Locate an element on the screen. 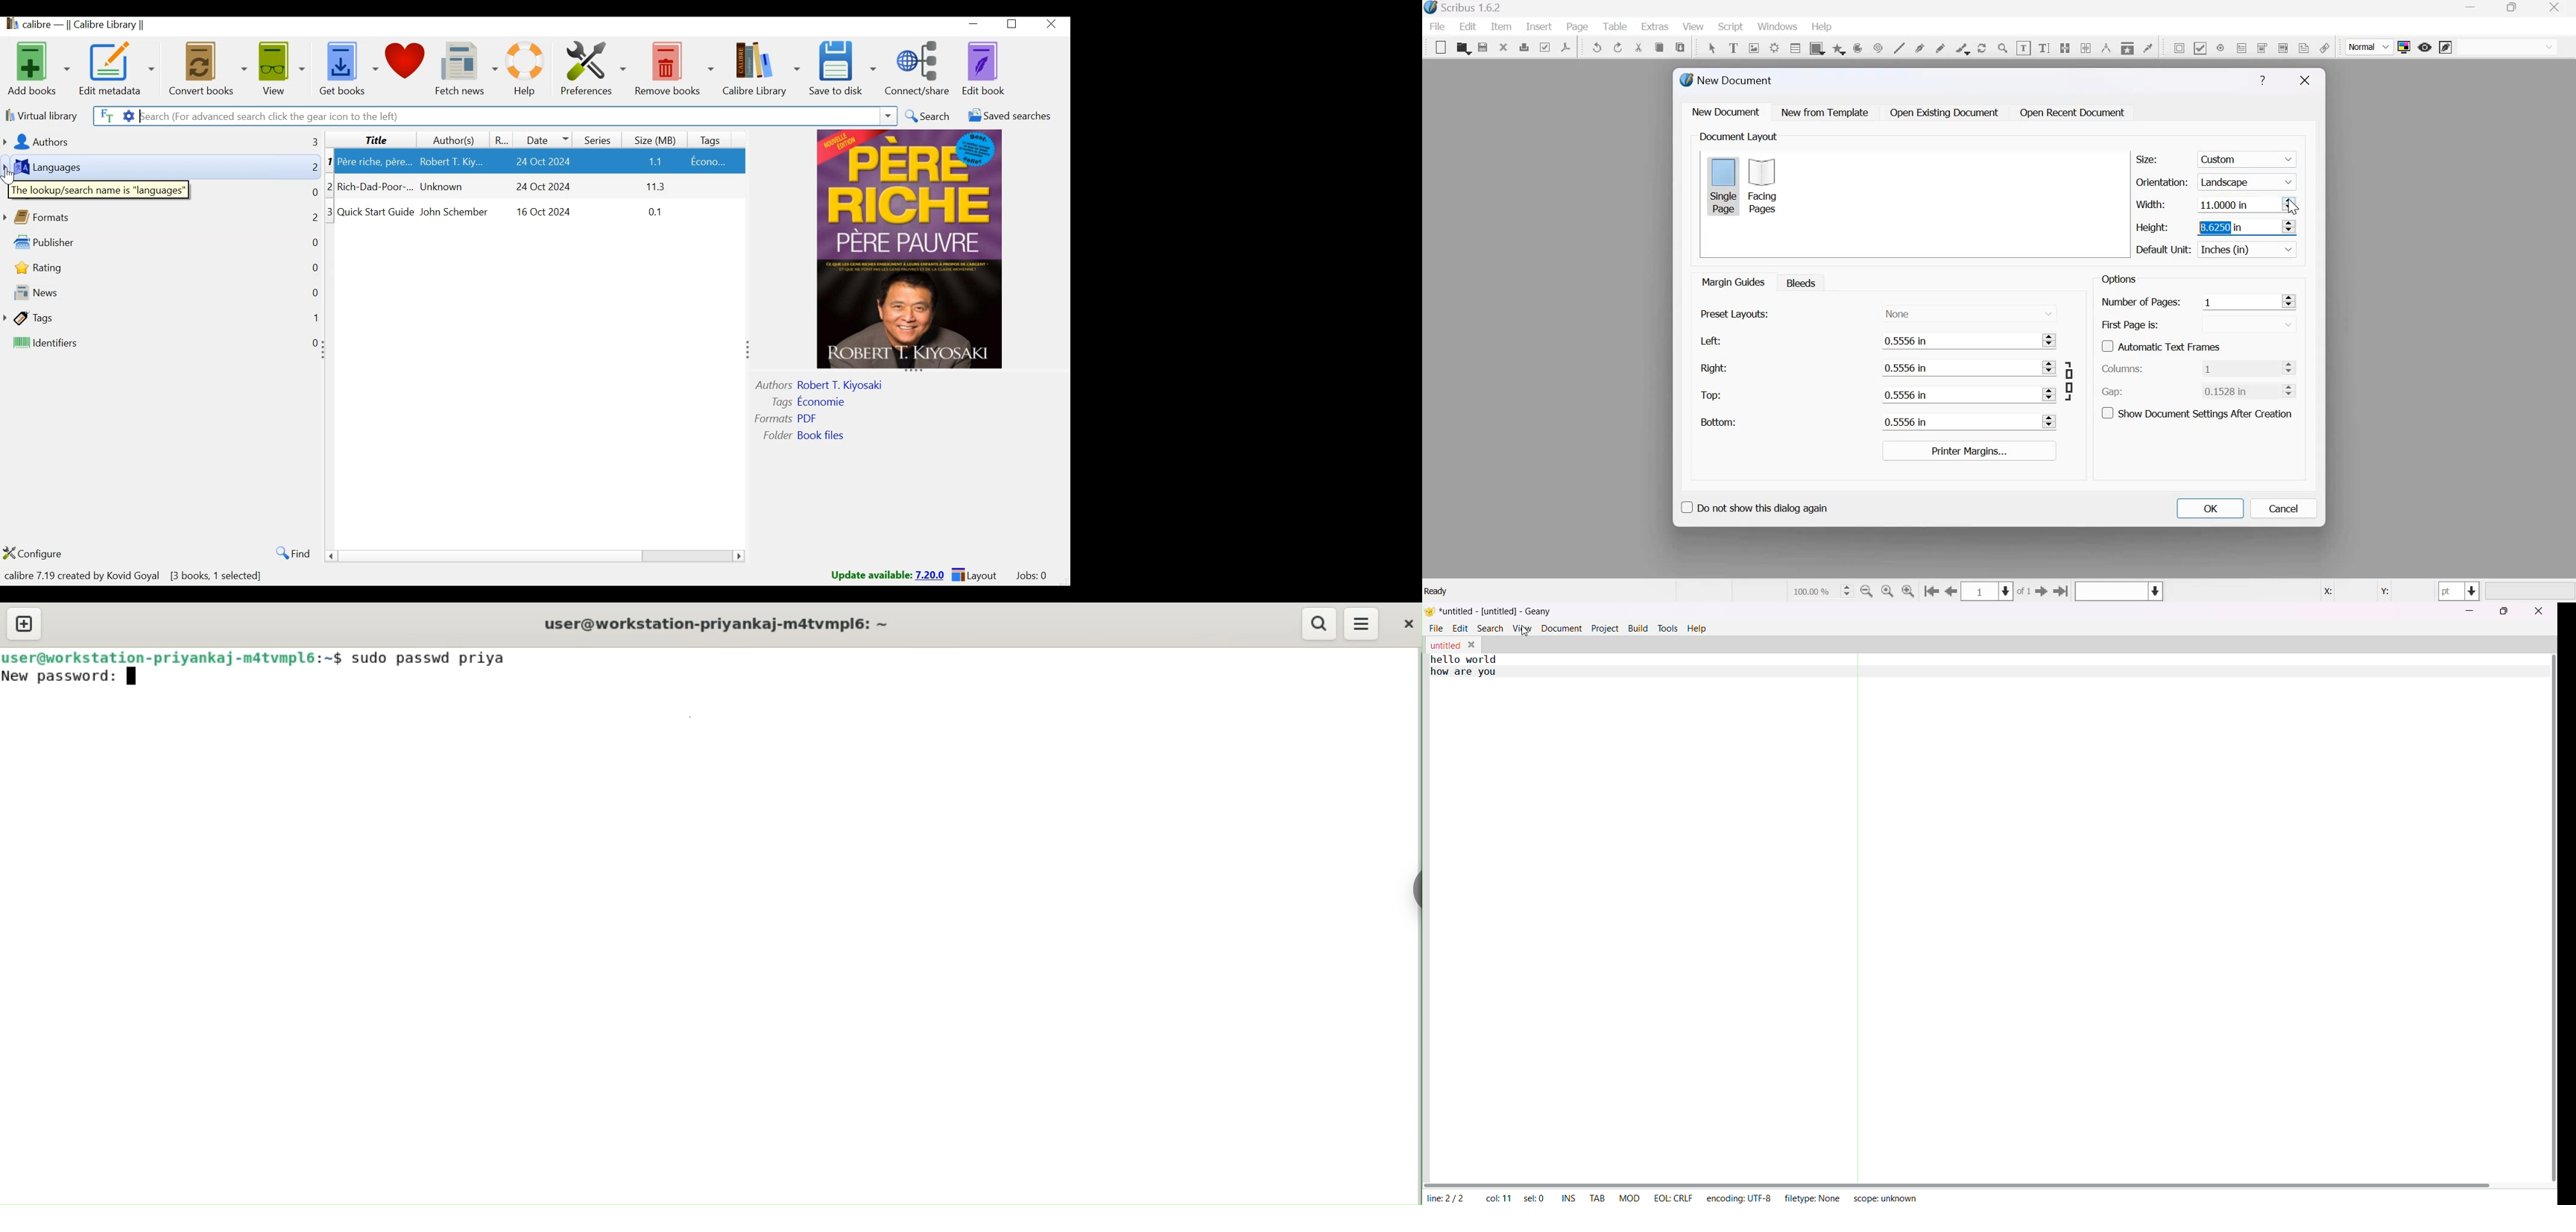  Normal is located at coordinates (2370, 48).